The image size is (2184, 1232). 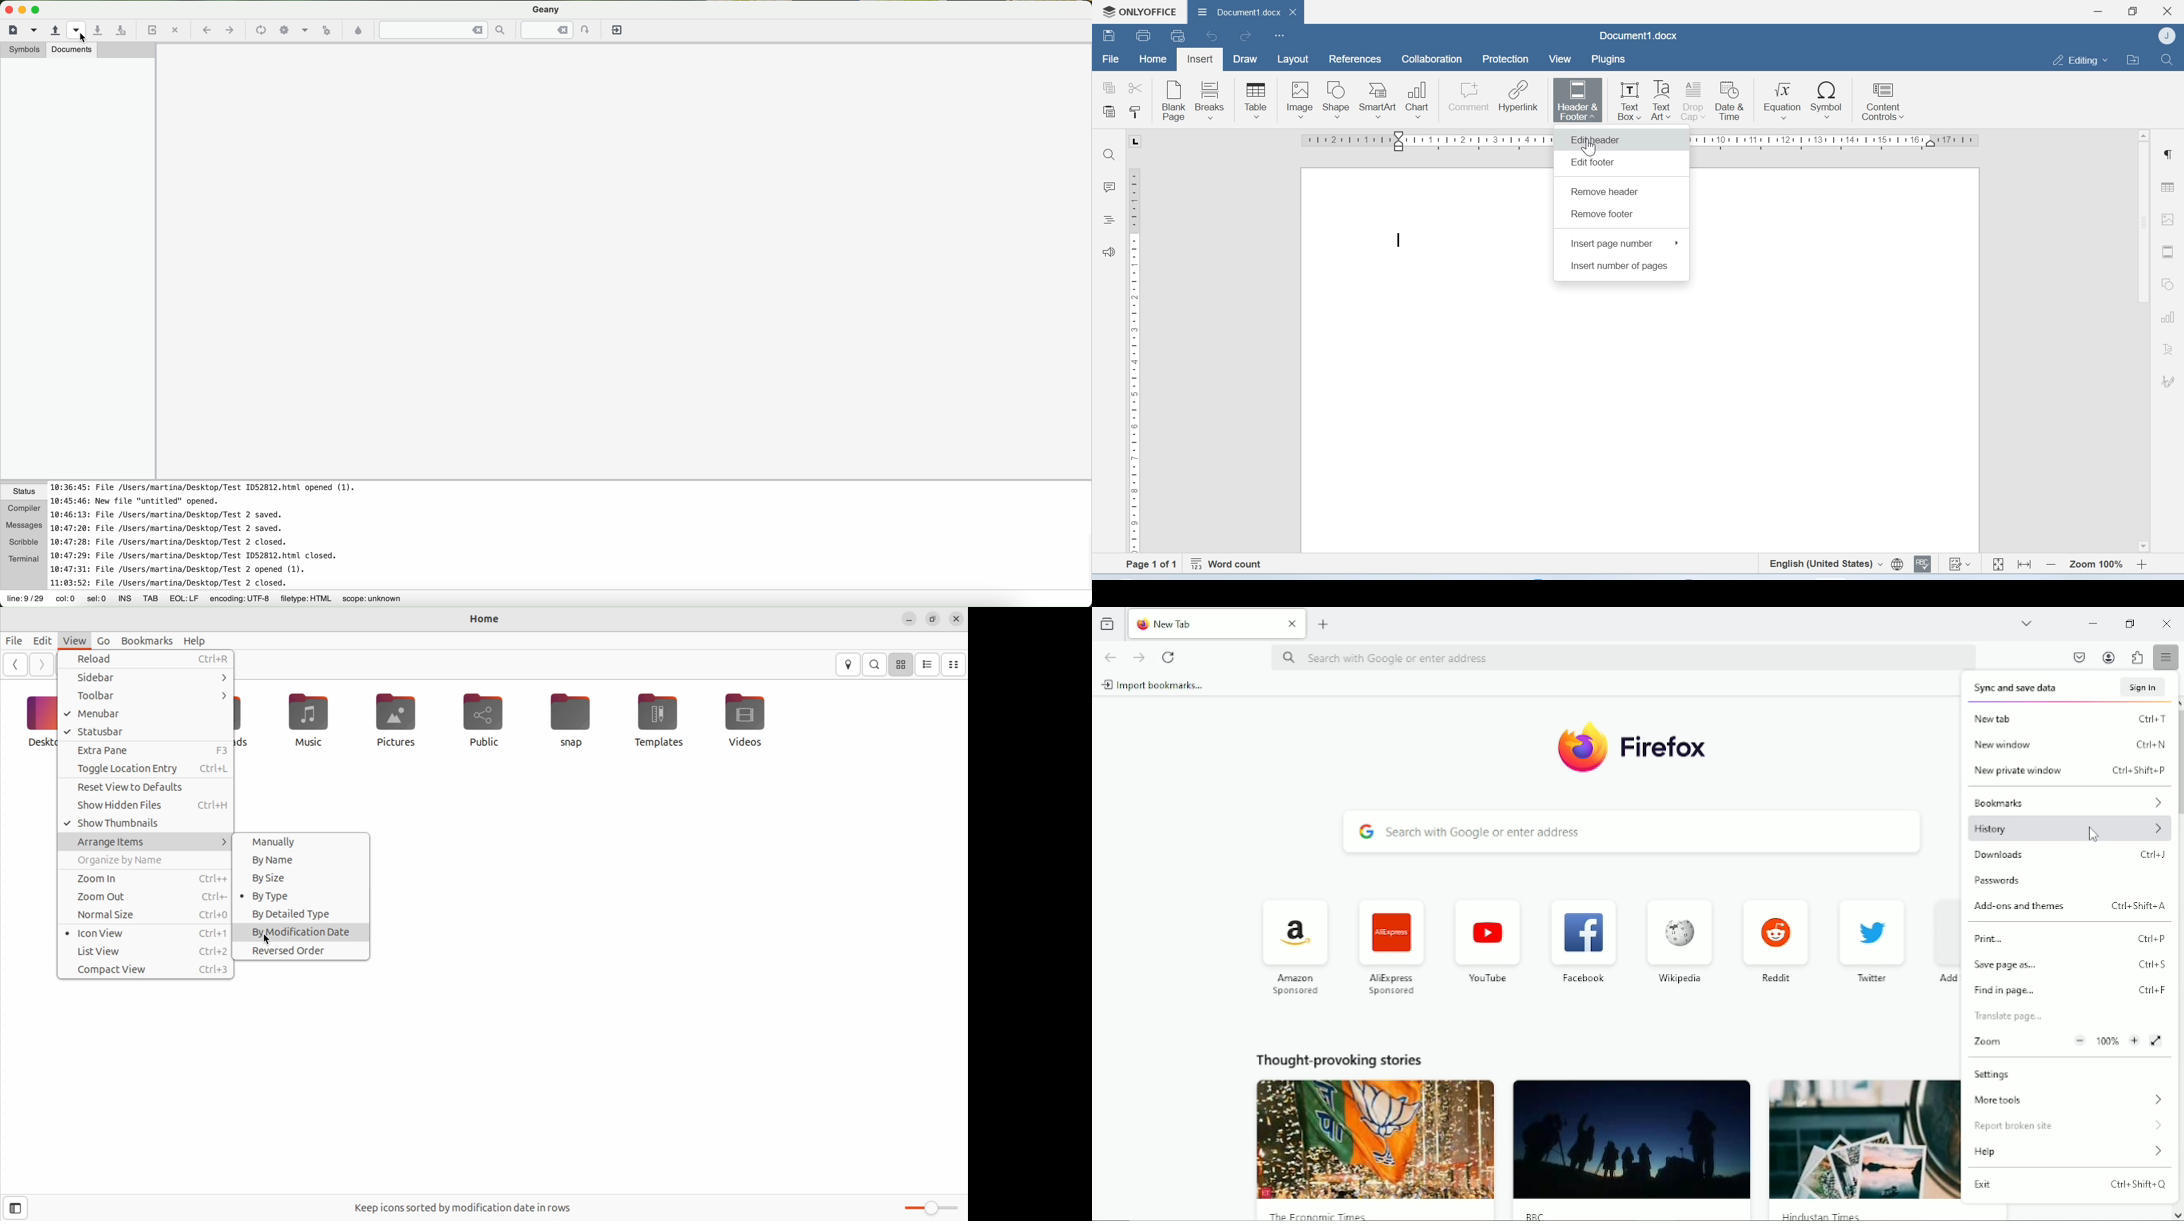 I want to click on Save, so click(x=1109, y=37).